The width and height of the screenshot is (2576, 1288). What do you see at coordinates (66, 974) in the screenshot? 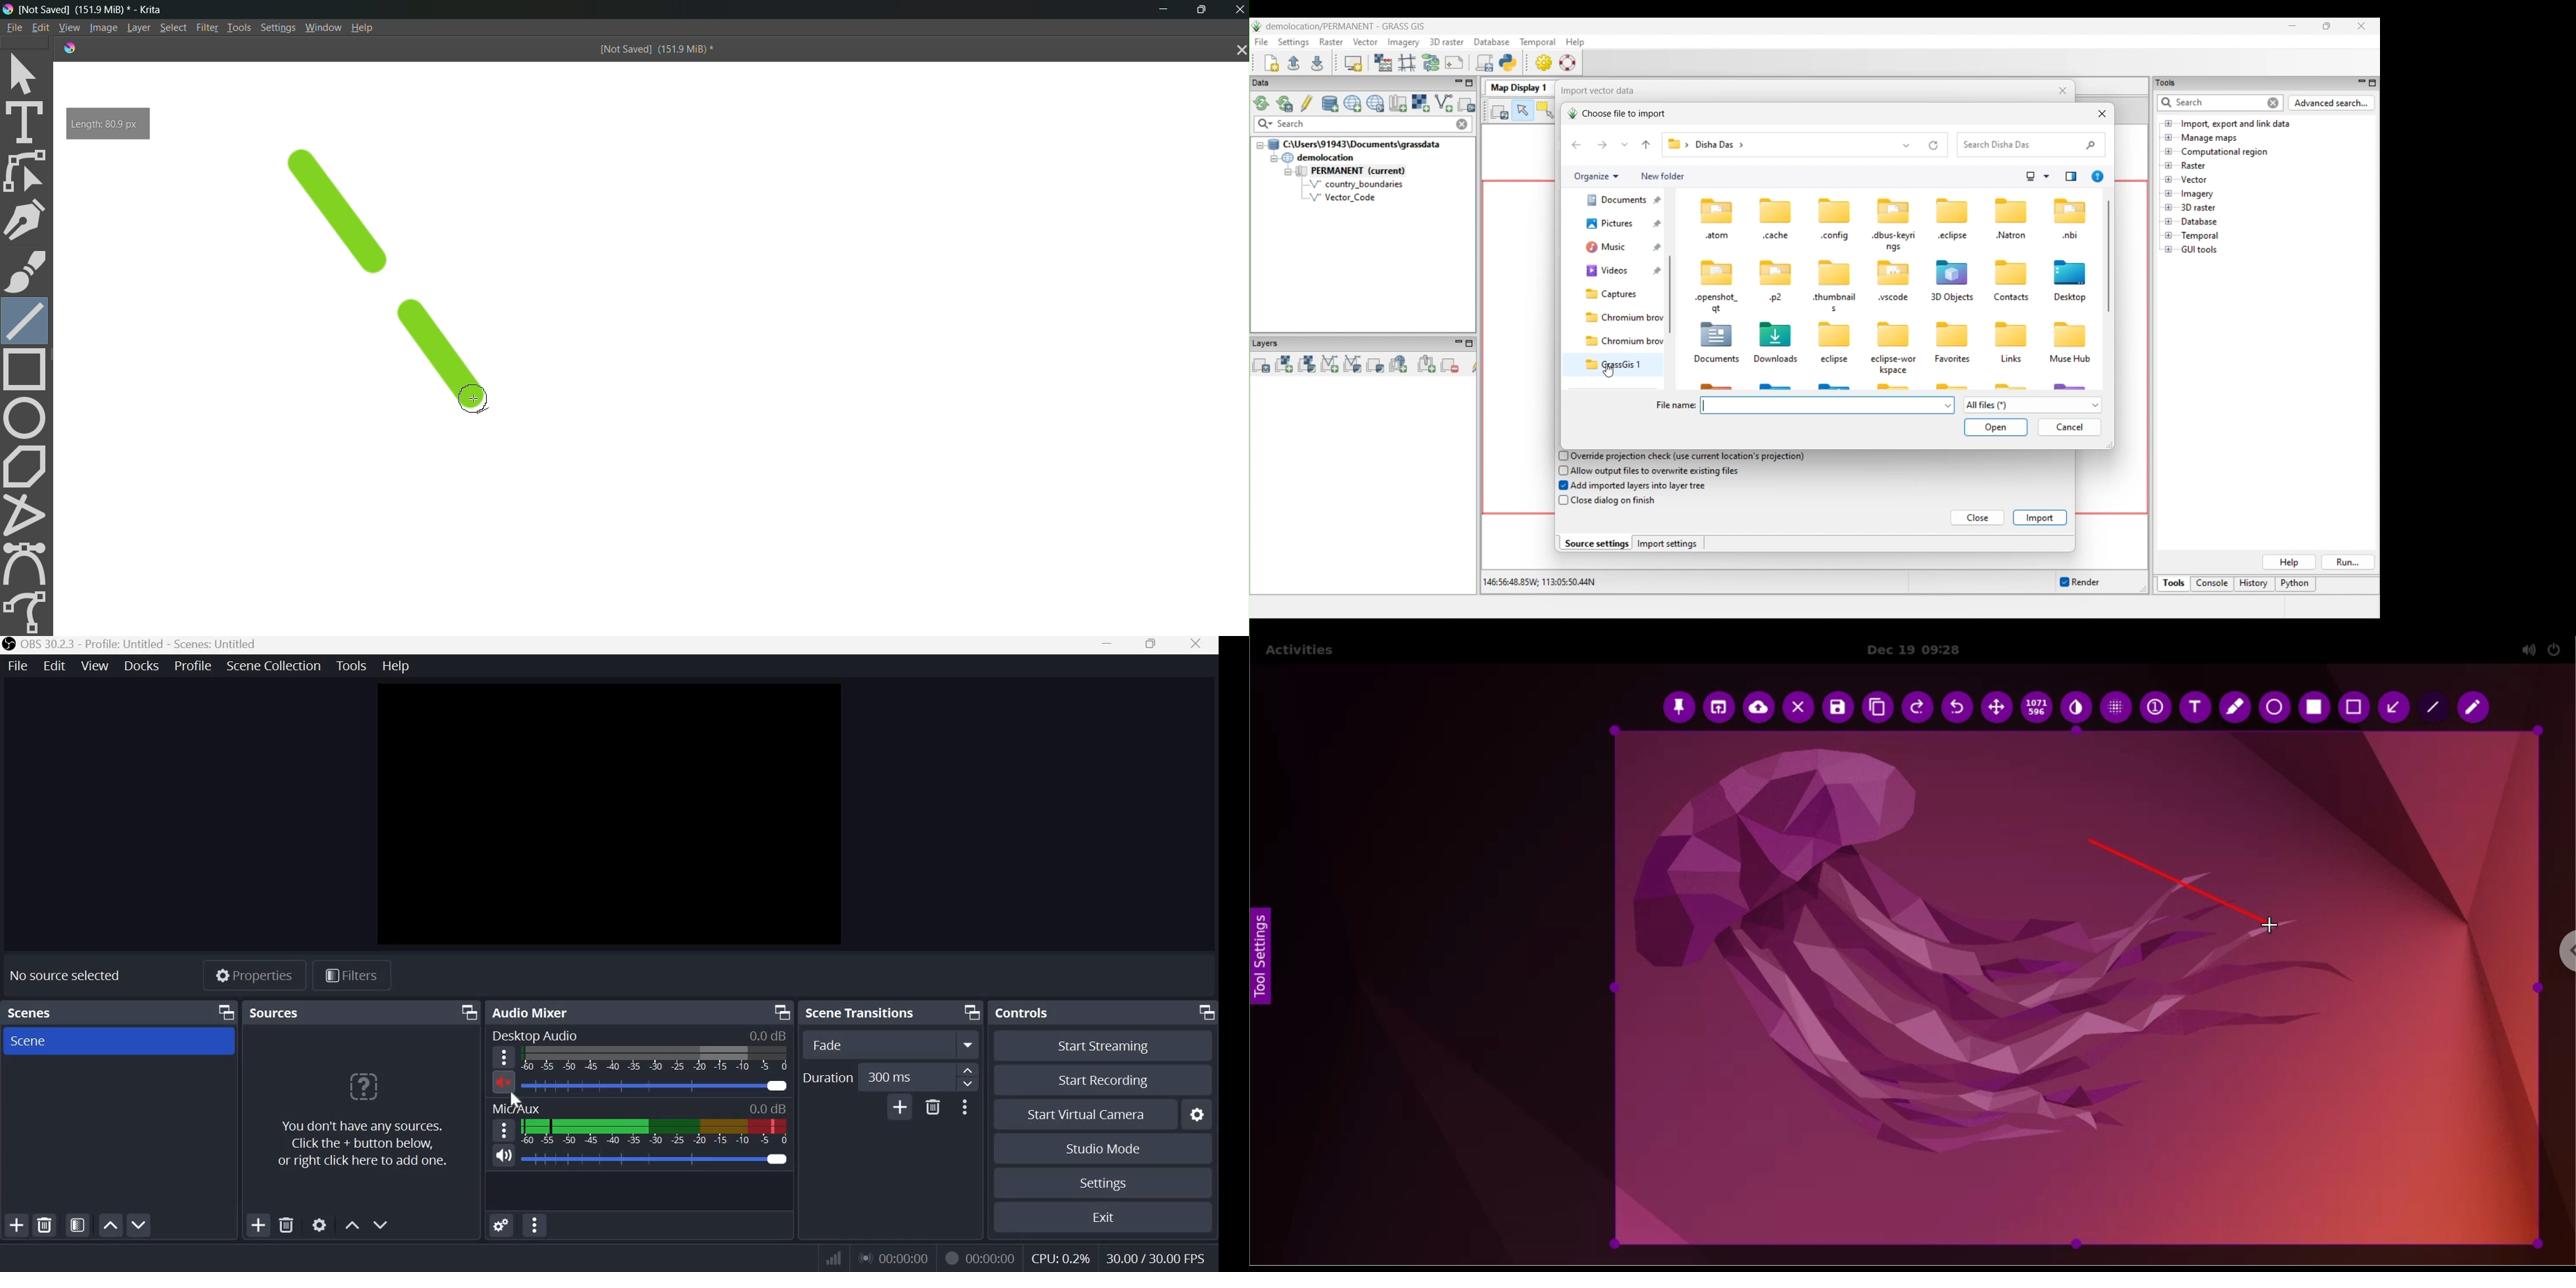
I see `No source selected` at bounding box center [66, 974].